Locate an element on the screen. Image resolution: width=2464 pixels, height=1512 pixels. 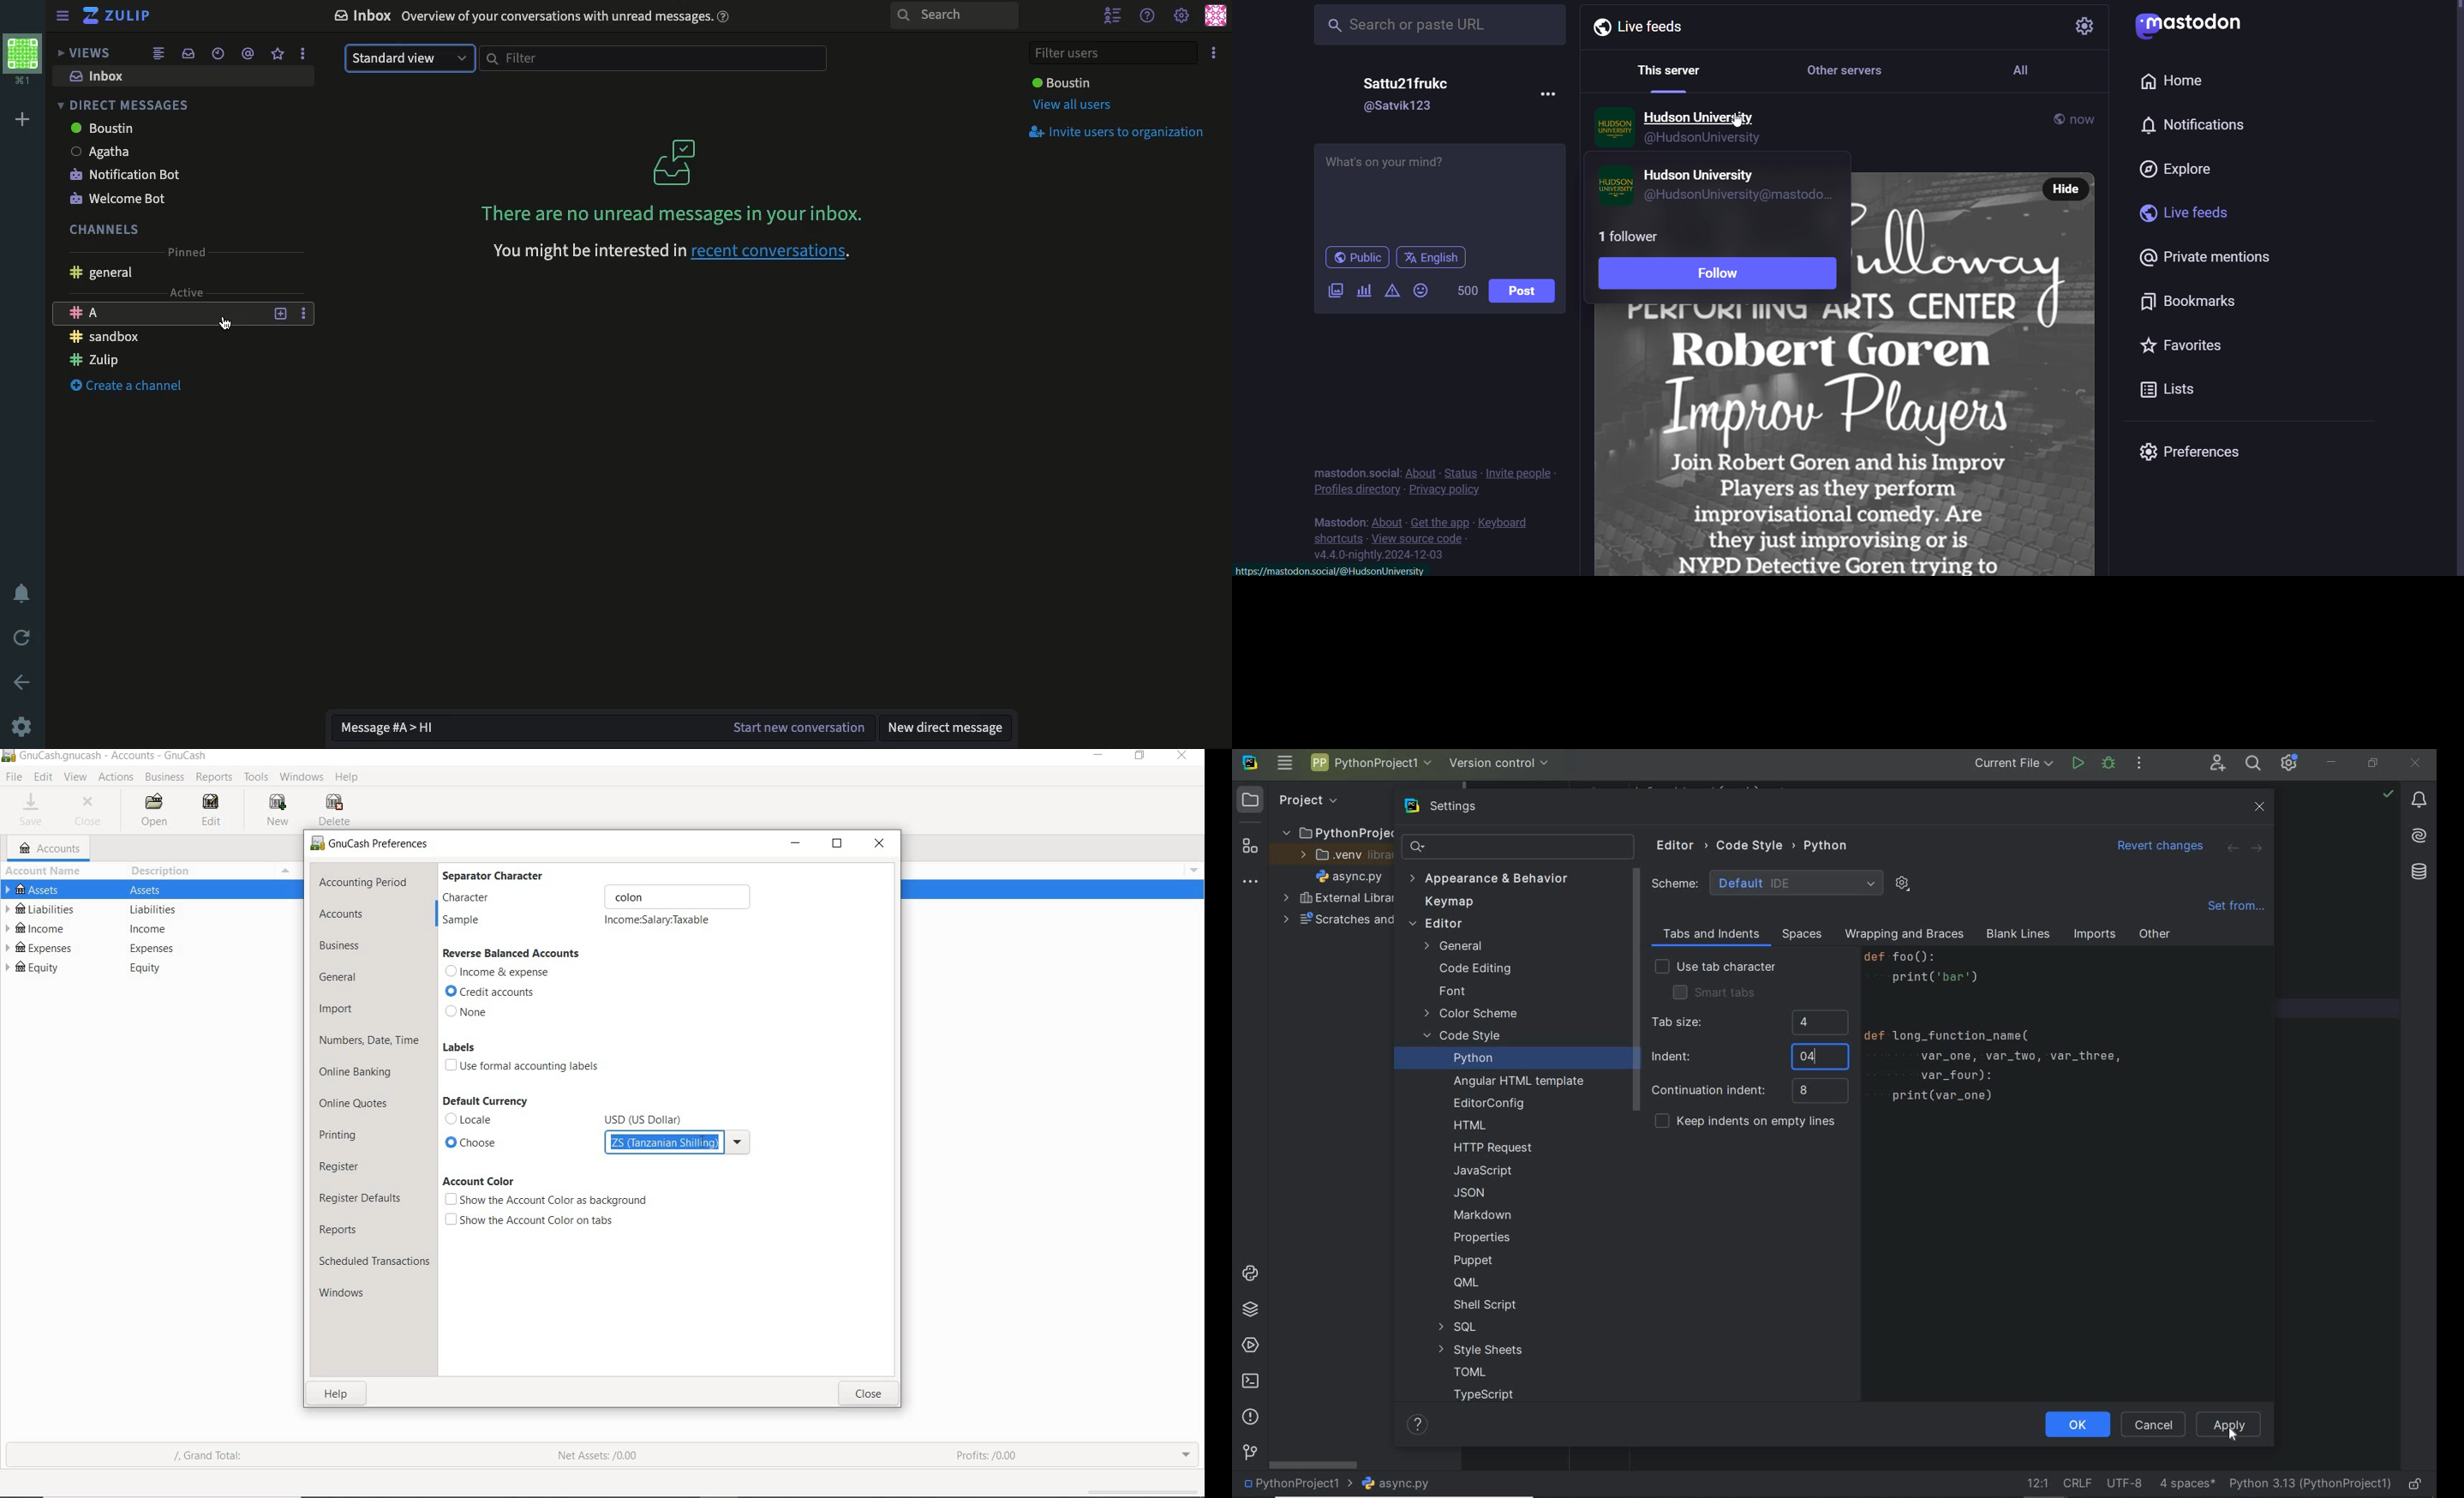
Search or paste URL is located at coordinates (1436, 23).